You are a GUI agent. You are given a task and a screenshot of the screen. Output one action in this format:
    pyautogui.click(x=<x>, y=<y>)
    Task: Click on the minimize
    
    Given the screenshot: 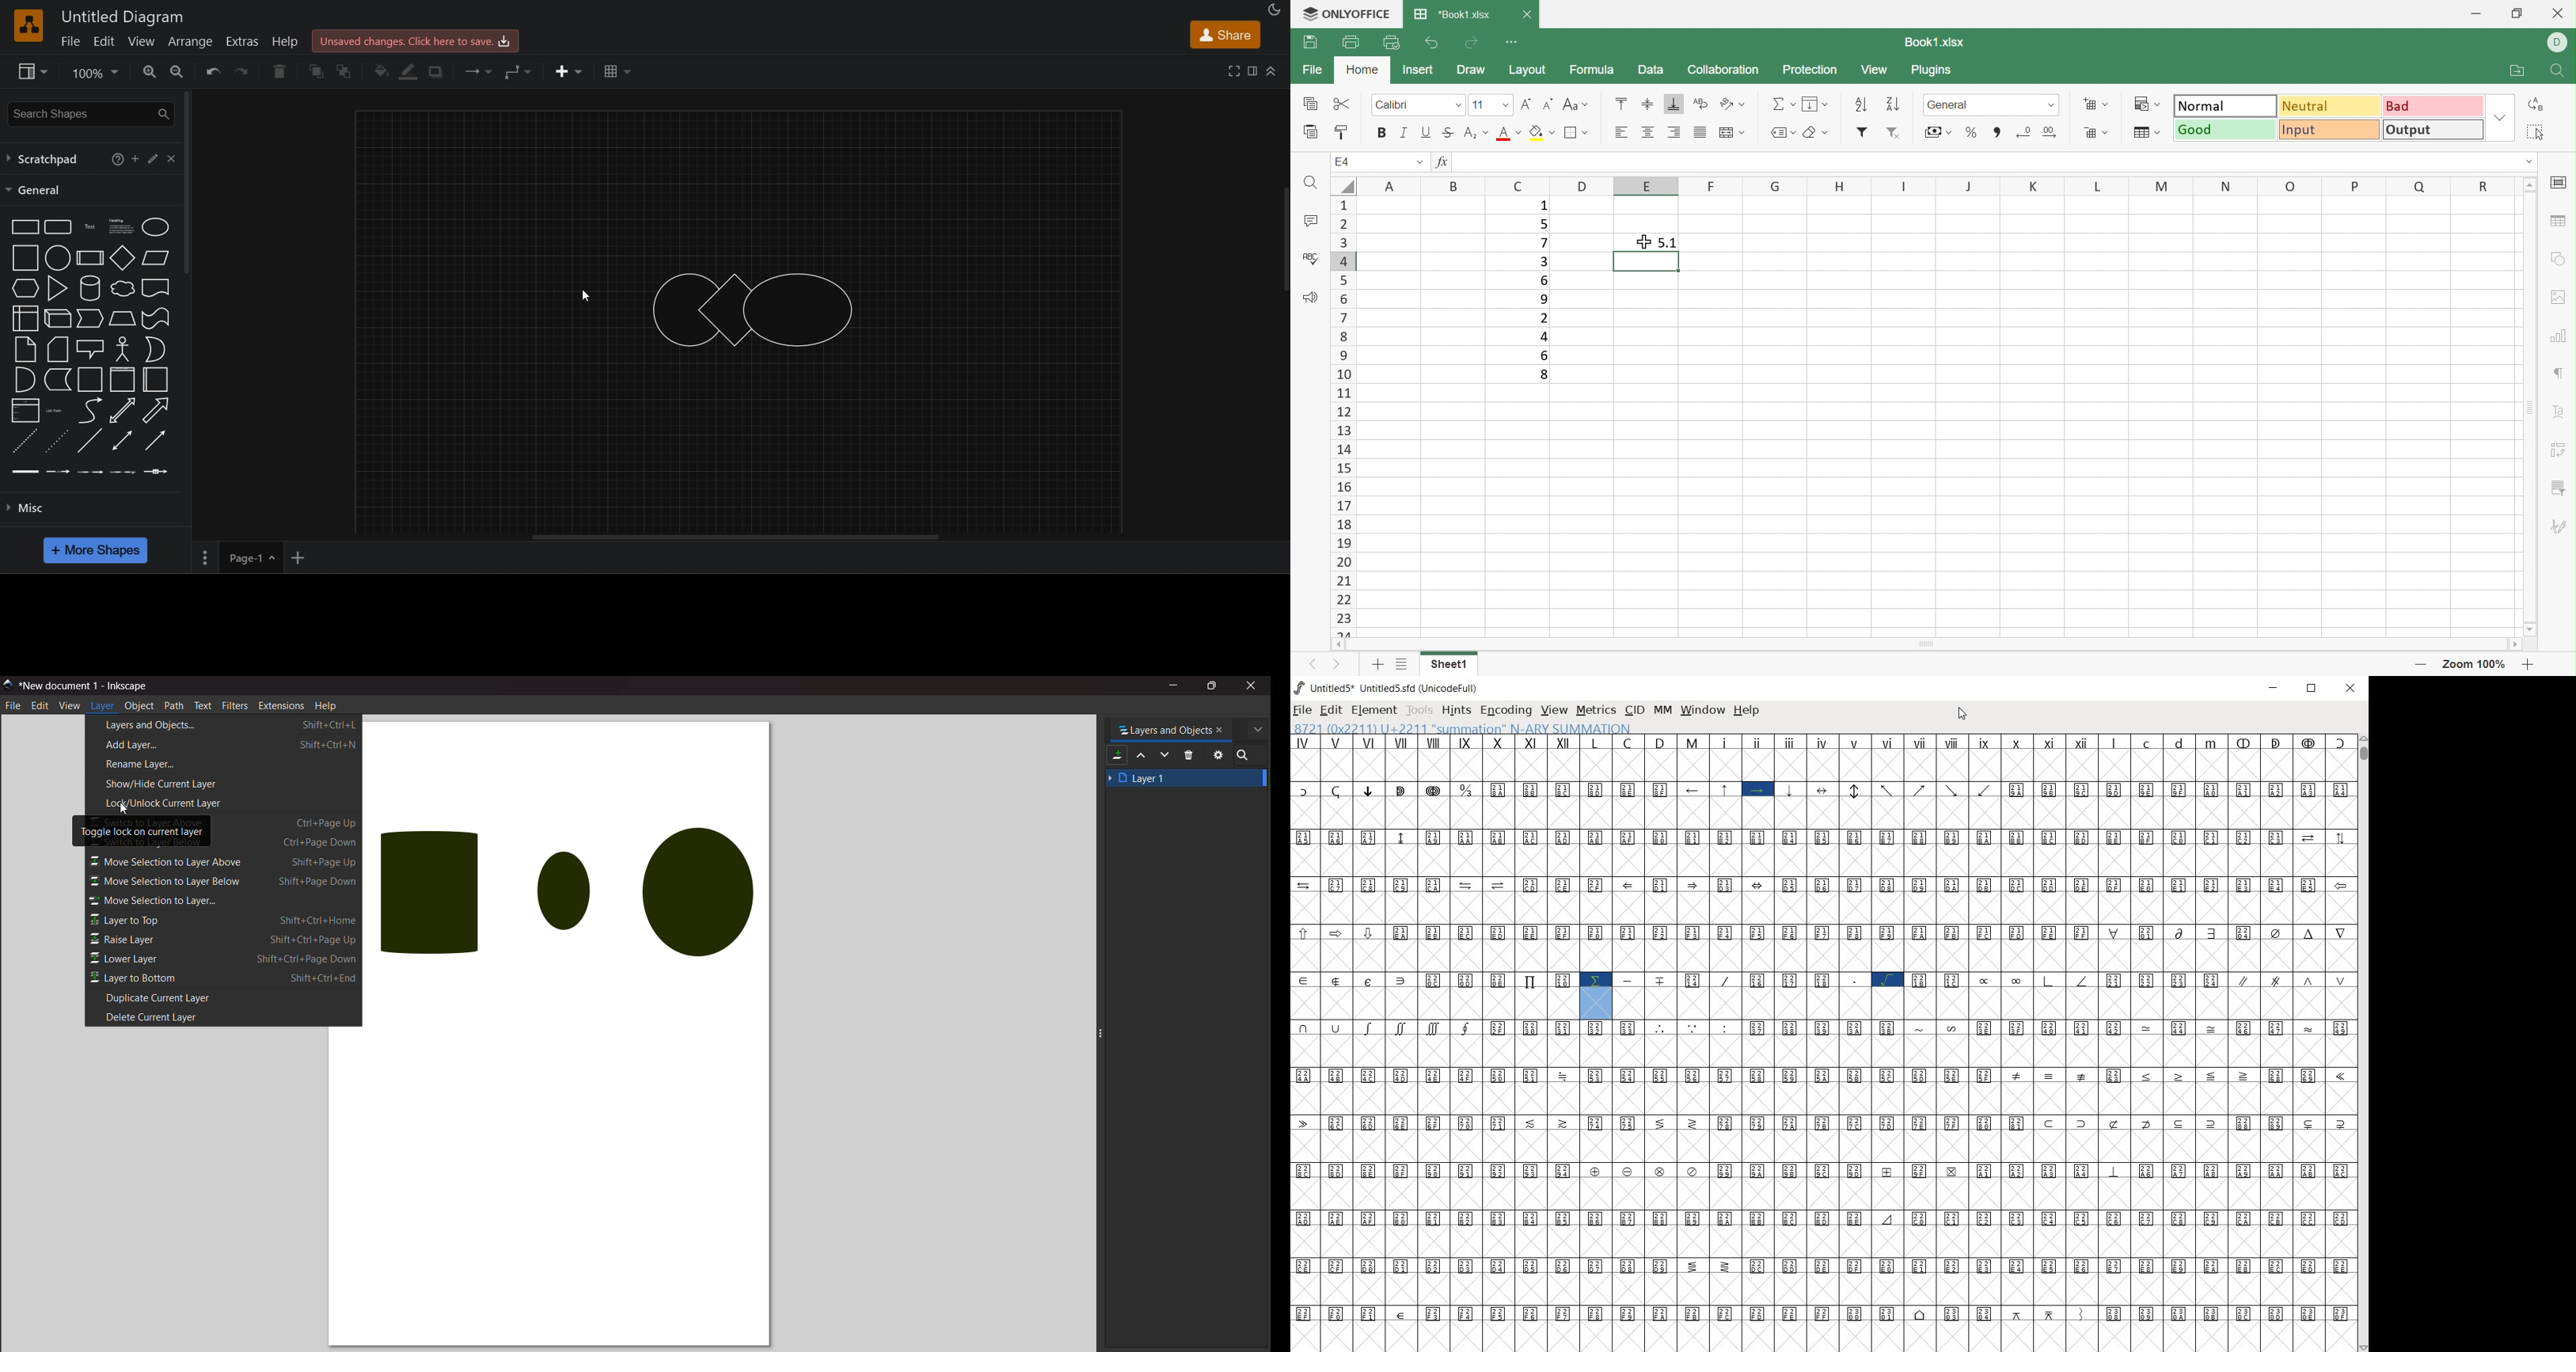 What is the action you would take?
    pyautogui.click(x=1174, y=687)
    